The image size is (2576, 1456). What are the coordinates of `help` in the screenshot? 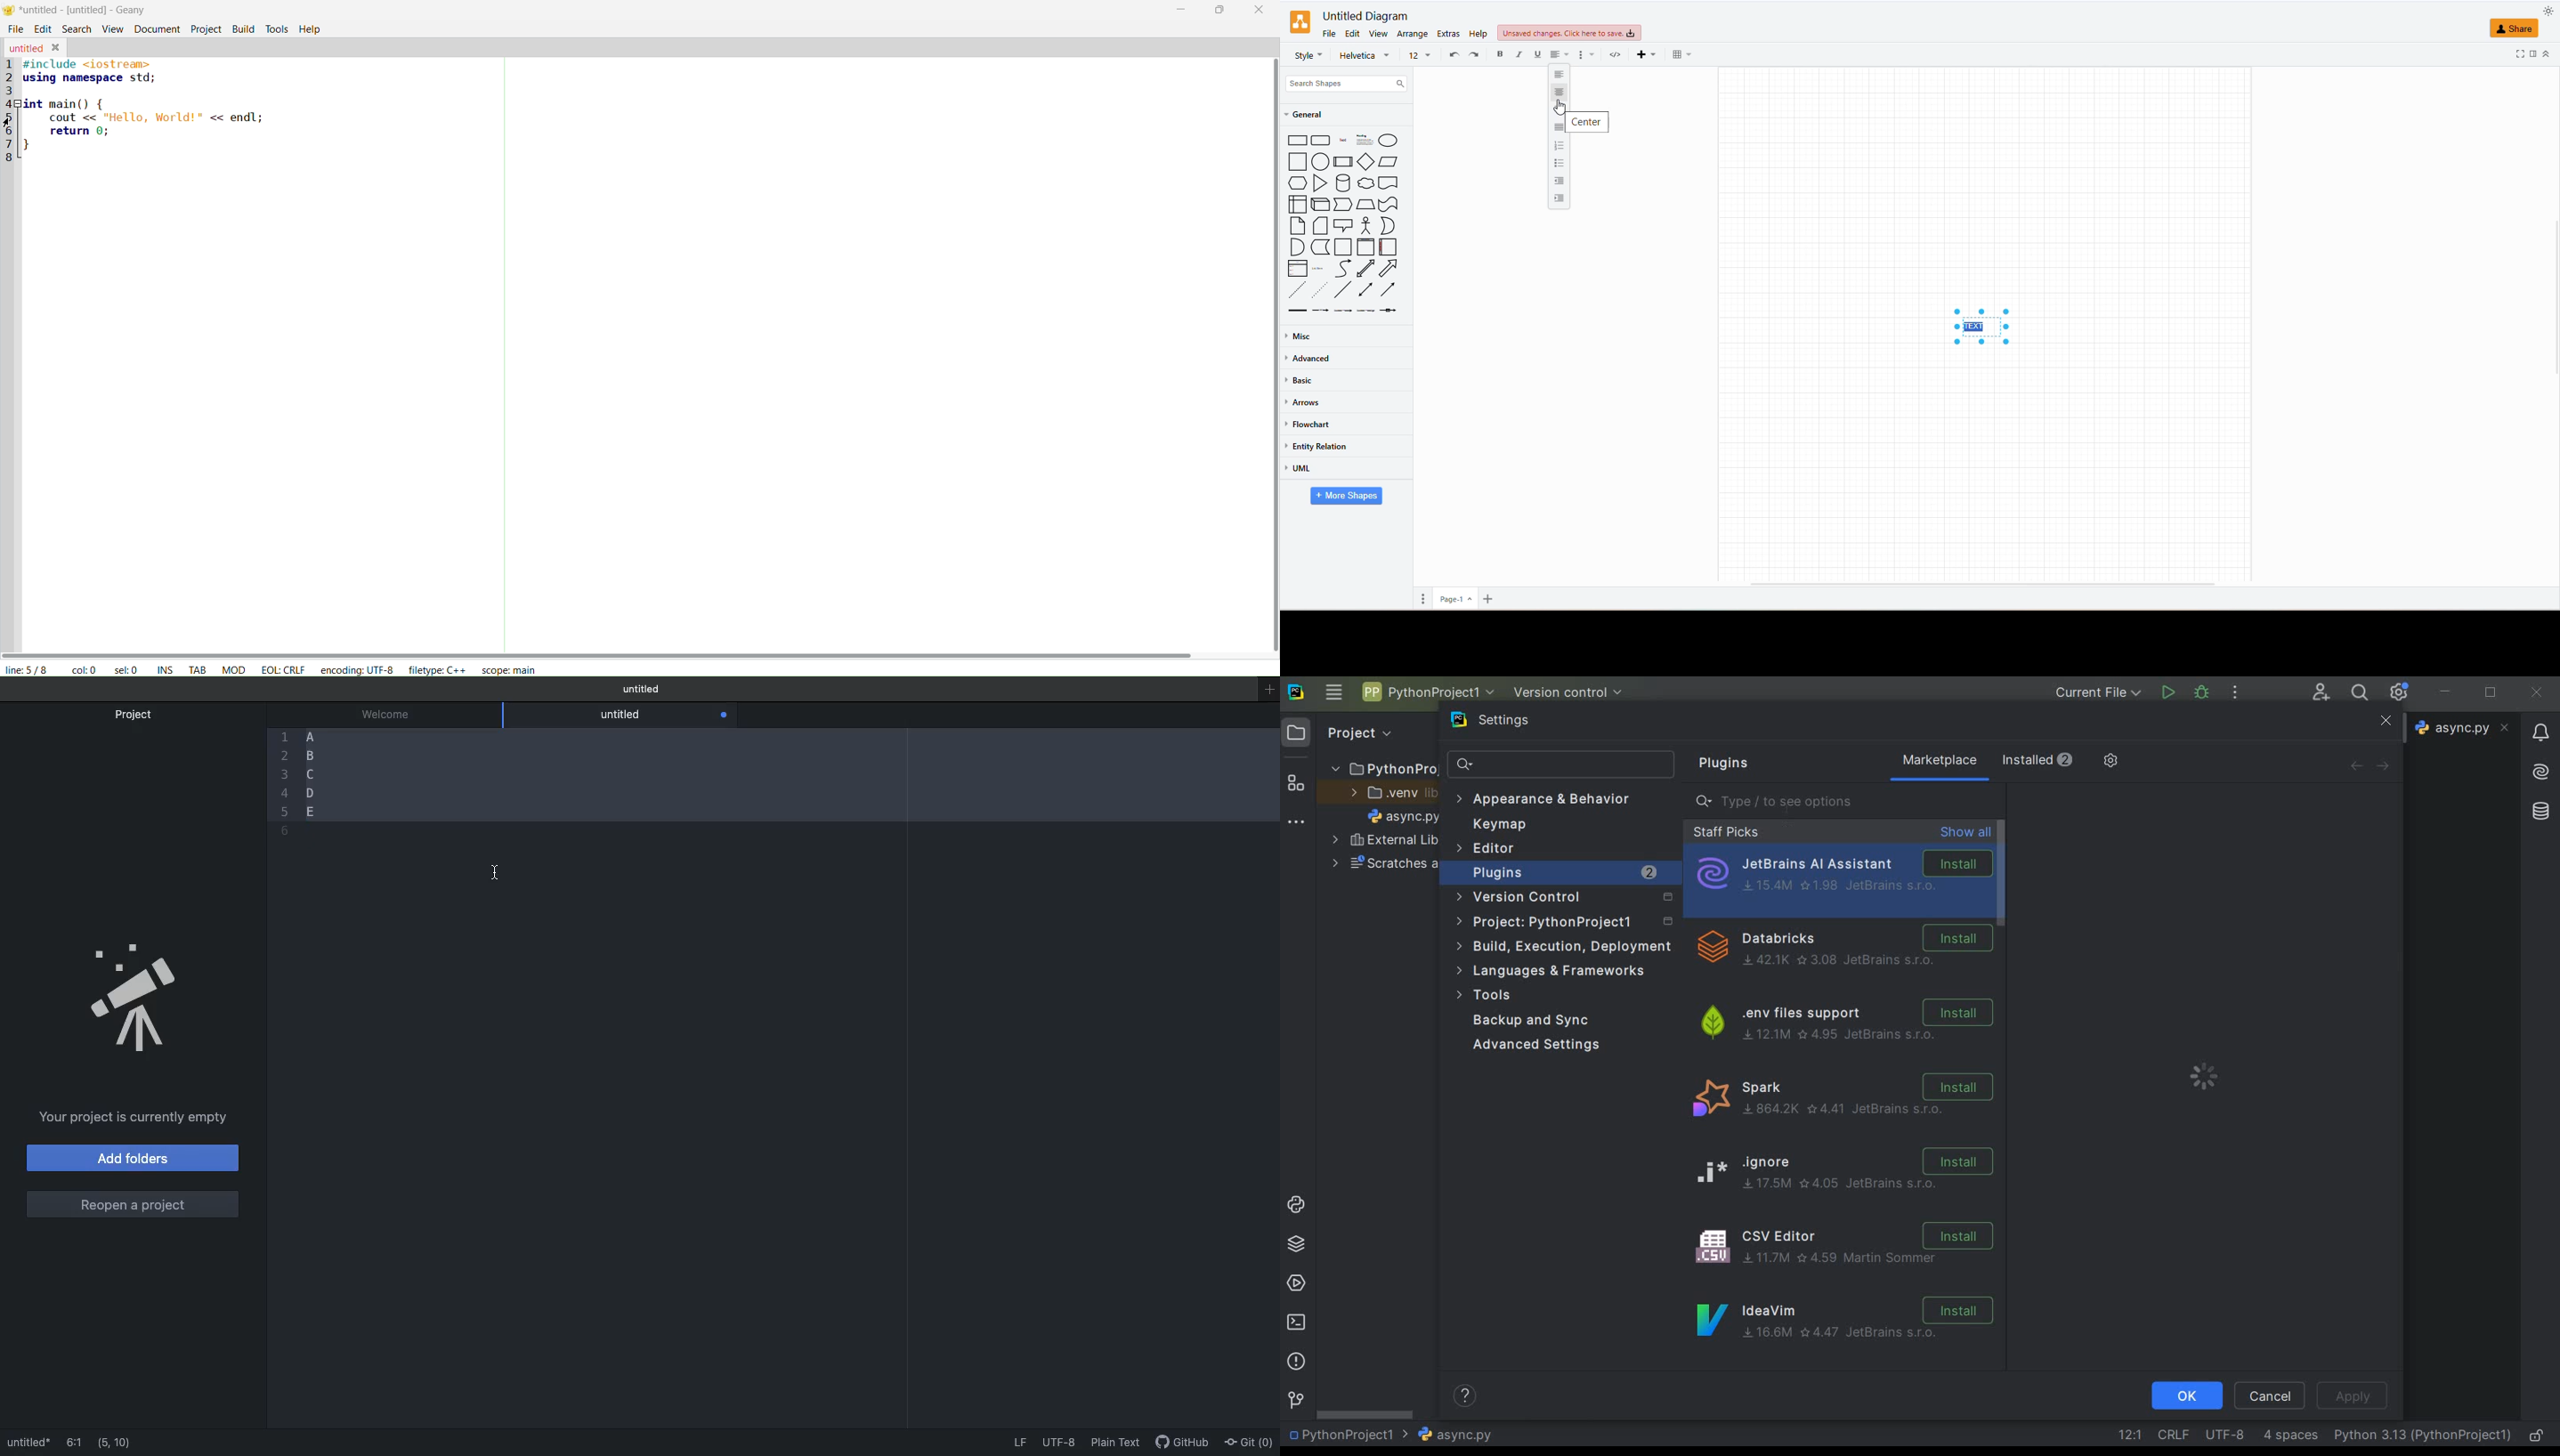 It's located at (311, 29).